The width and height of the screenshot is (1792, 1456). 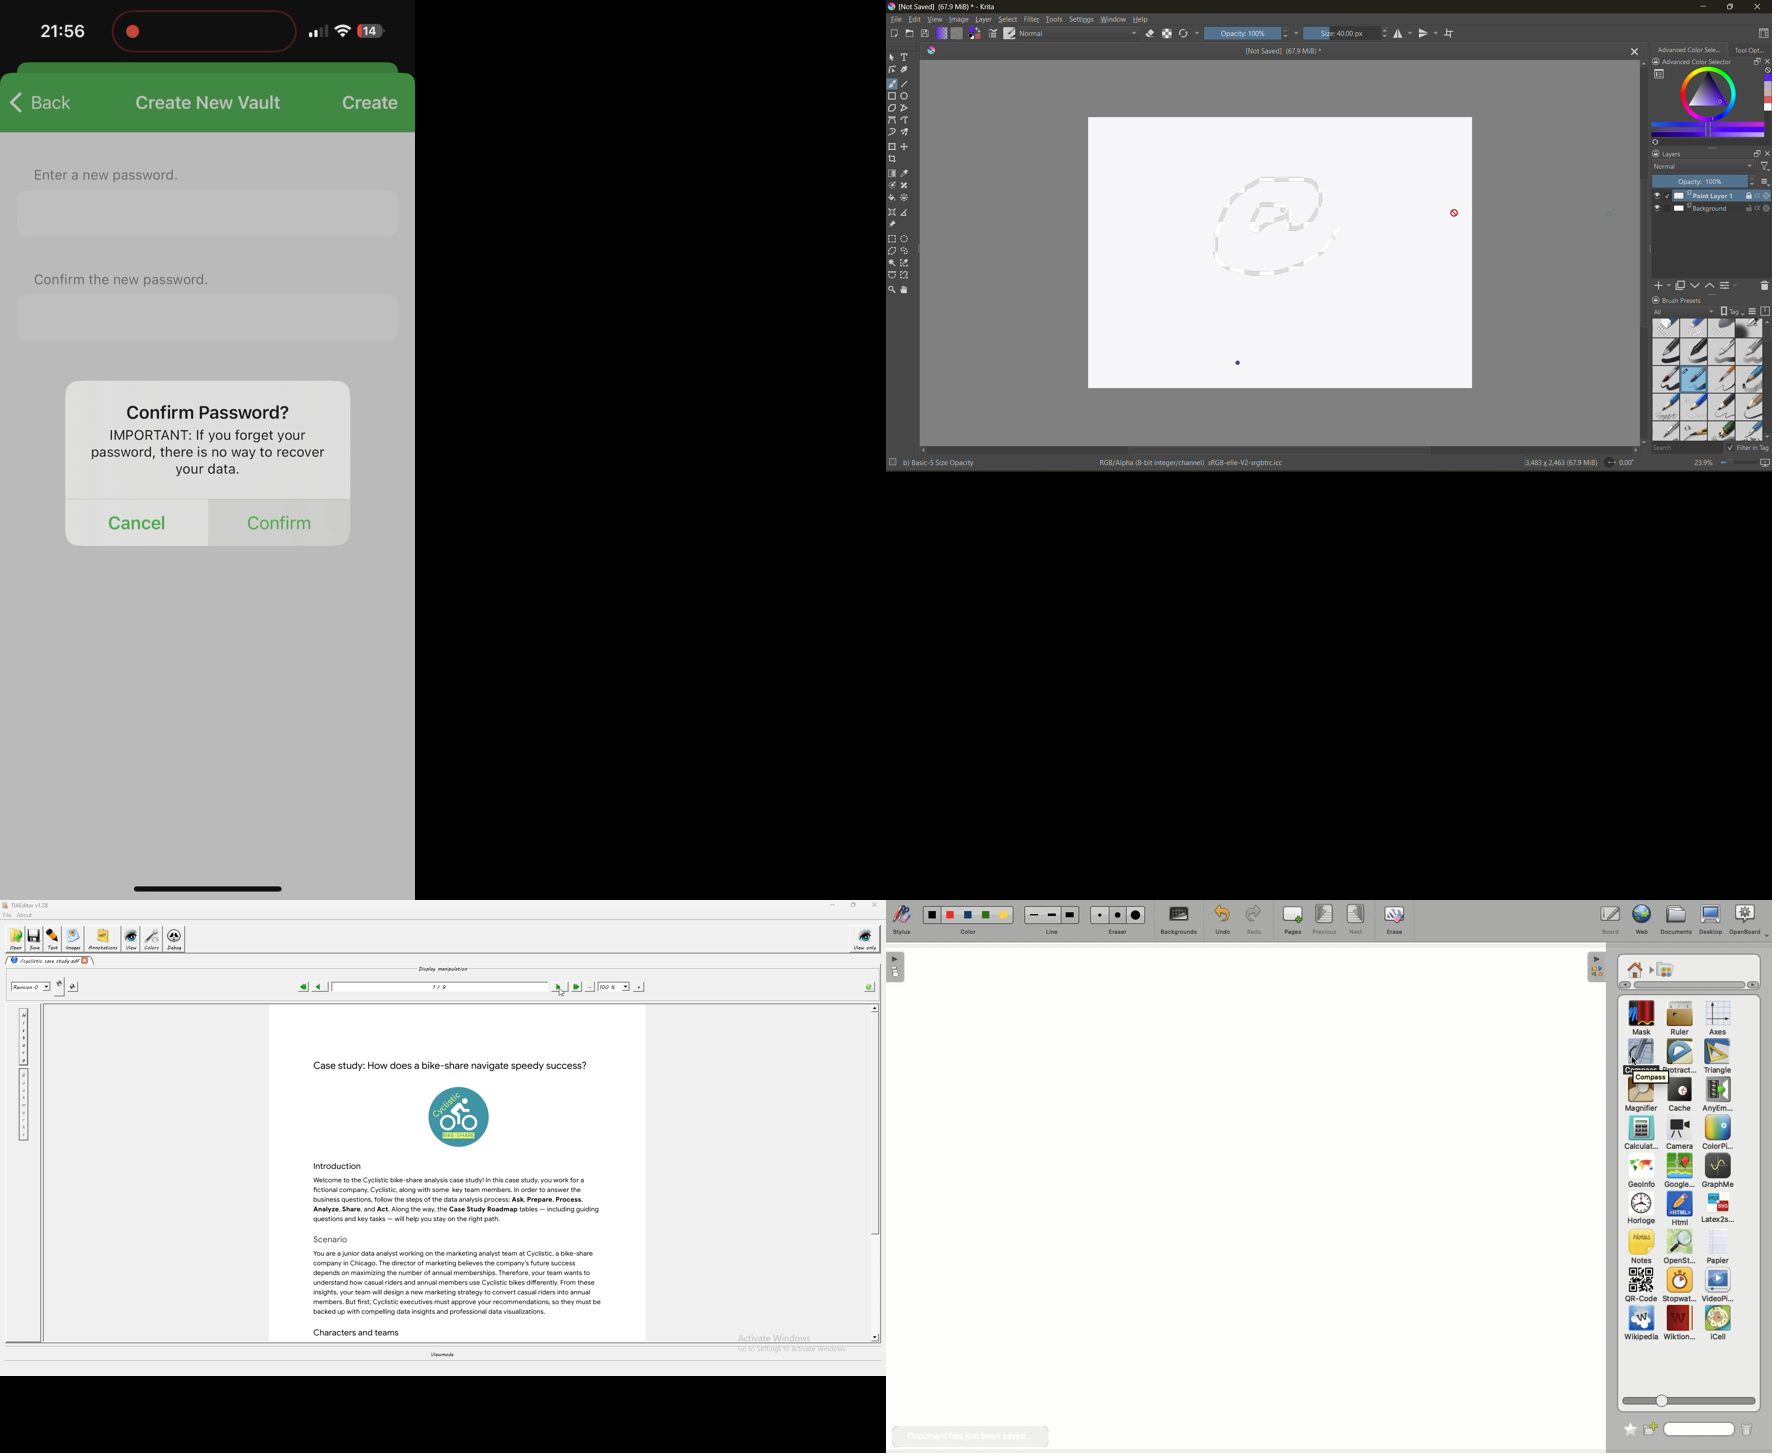 I want to click on save, so click(x=927, y=35).